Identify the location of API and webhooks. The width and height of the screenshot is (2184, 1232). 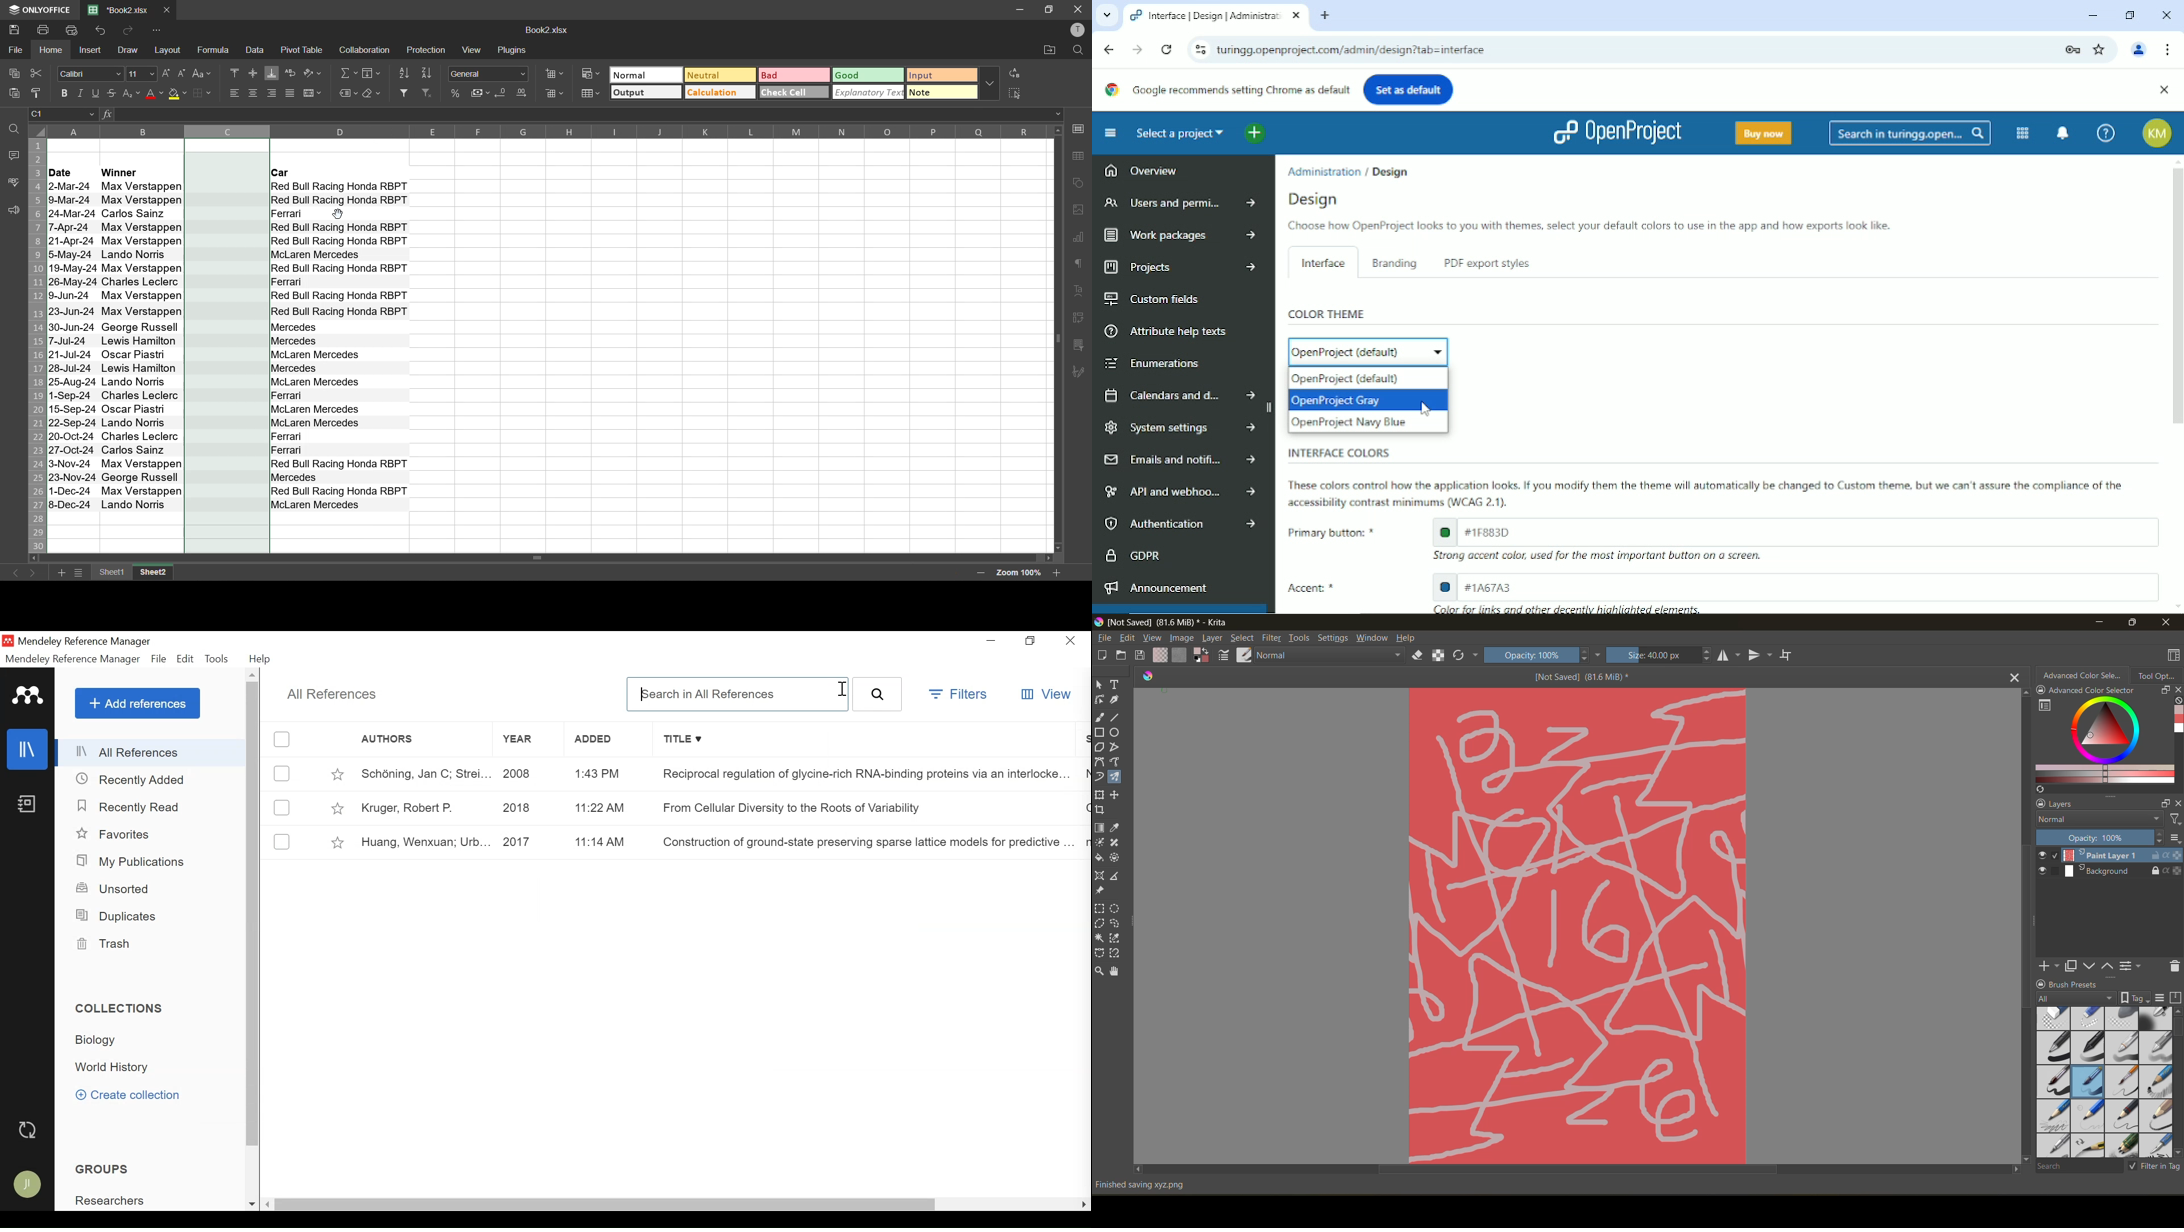
(1176, 492).